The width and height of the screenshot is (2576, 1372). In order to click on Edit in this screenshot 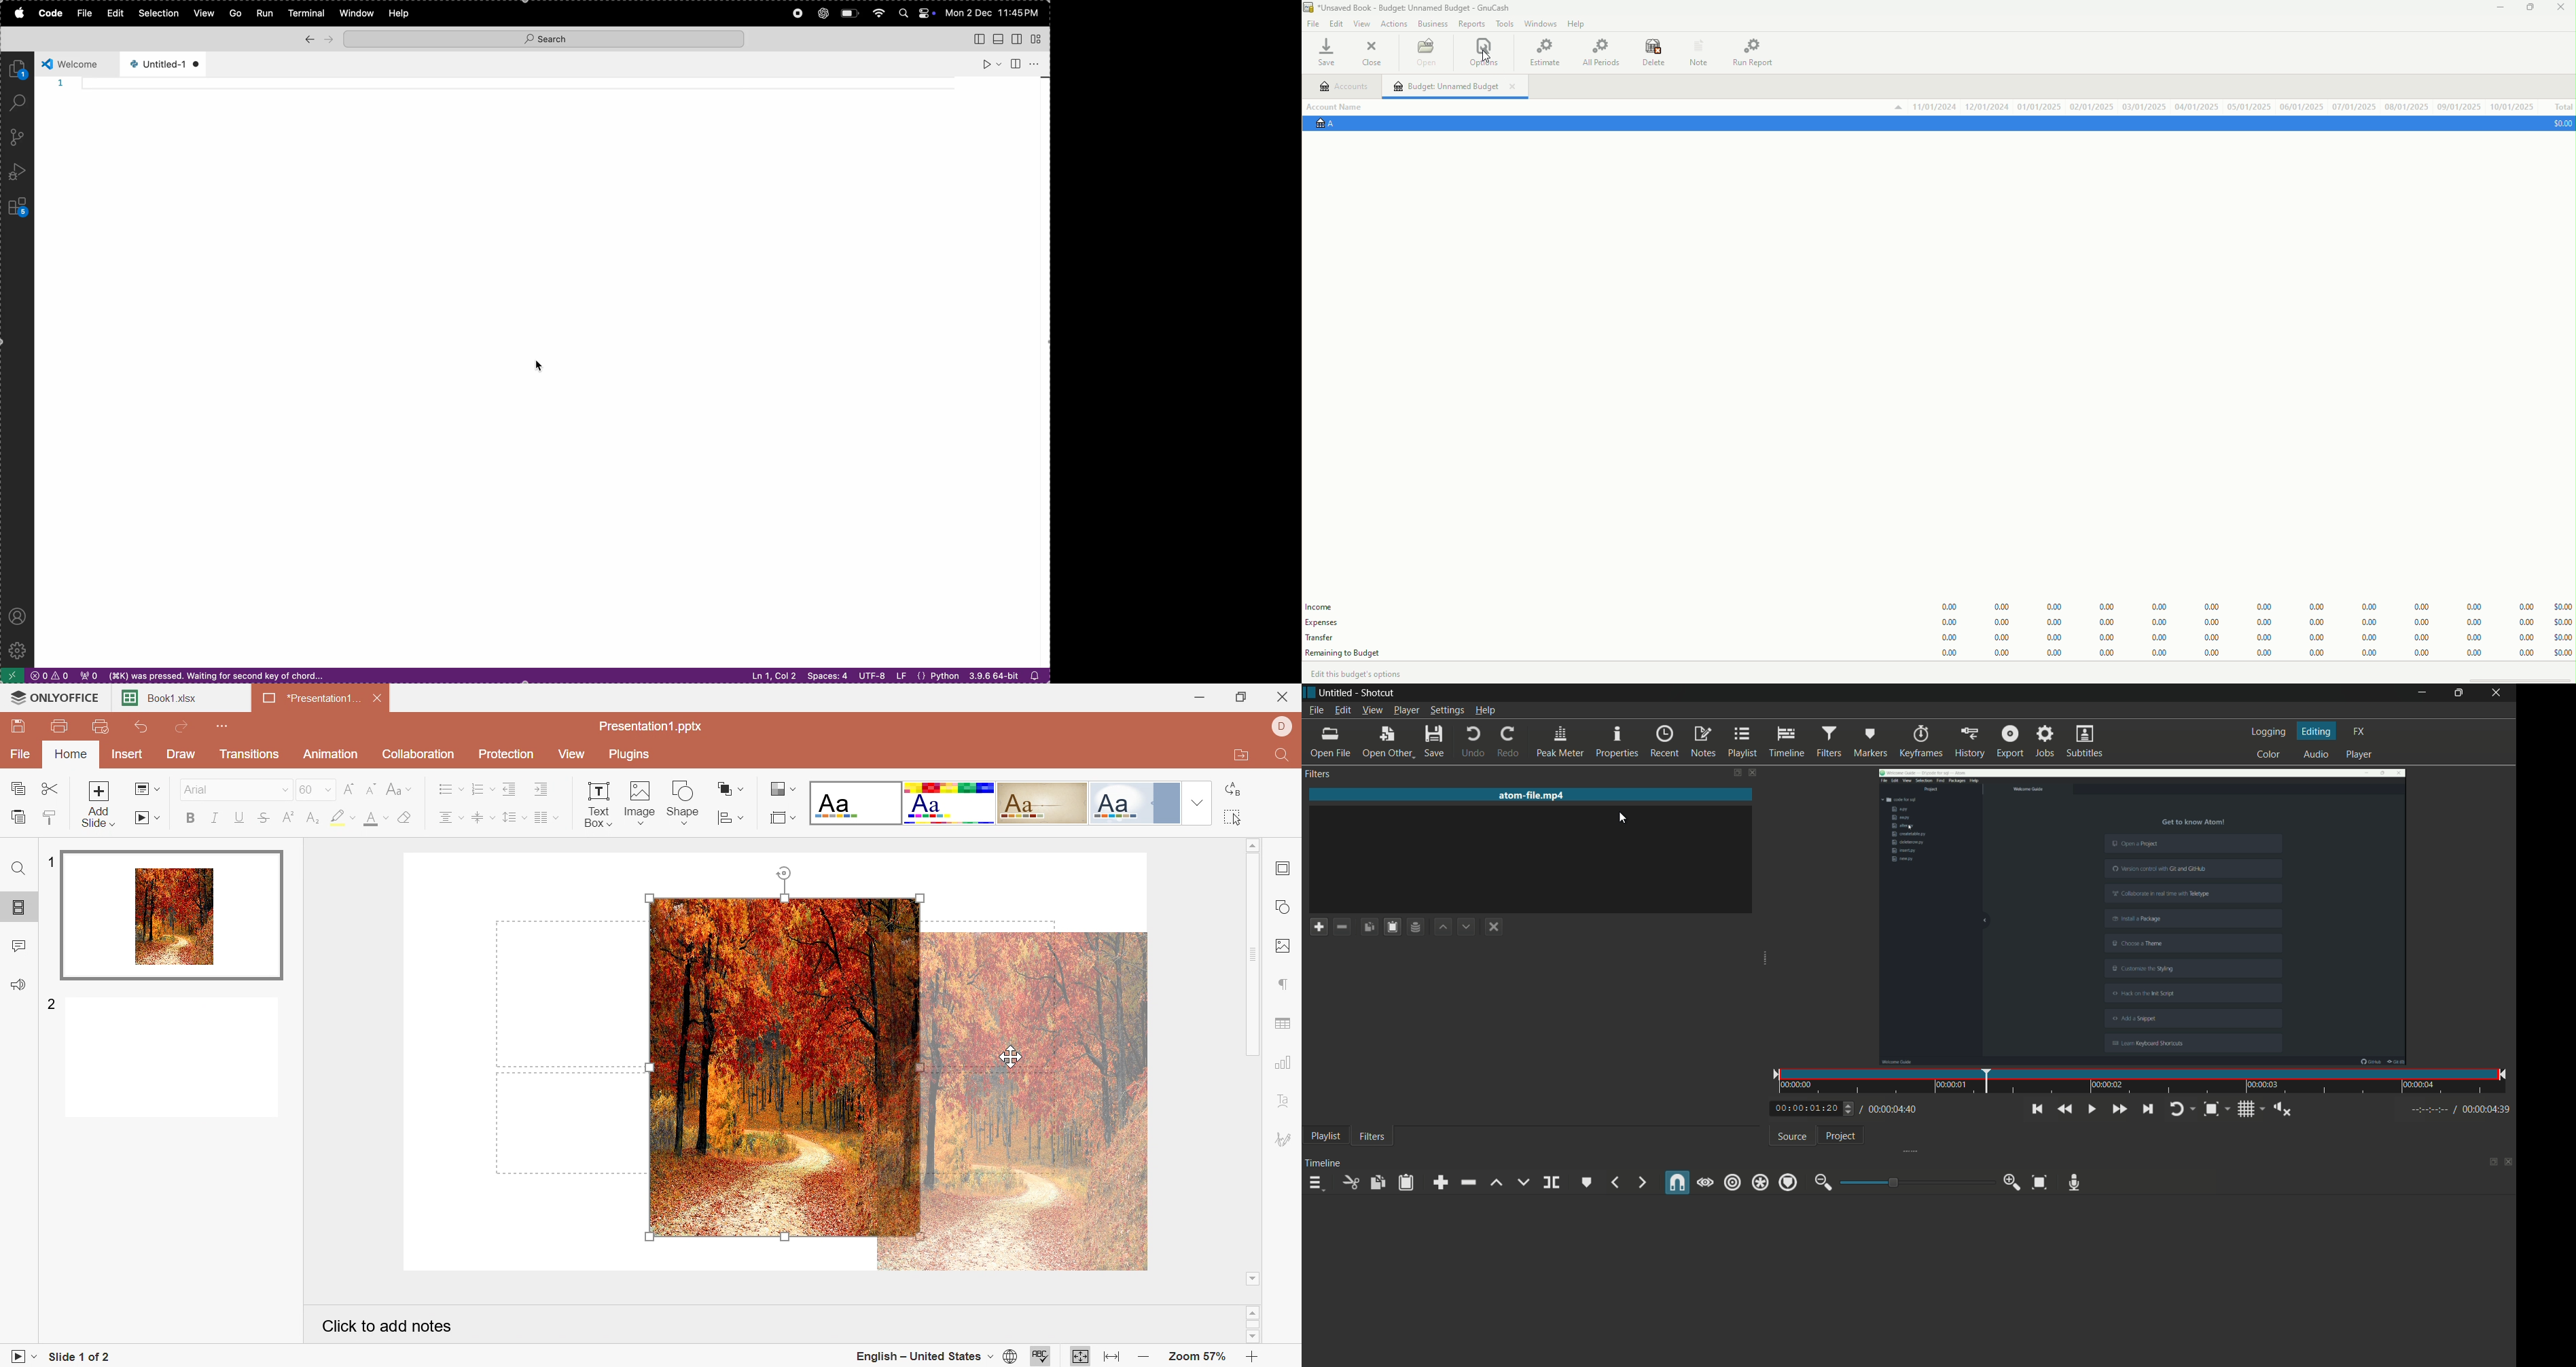, I will do `click(1336, 24)`.